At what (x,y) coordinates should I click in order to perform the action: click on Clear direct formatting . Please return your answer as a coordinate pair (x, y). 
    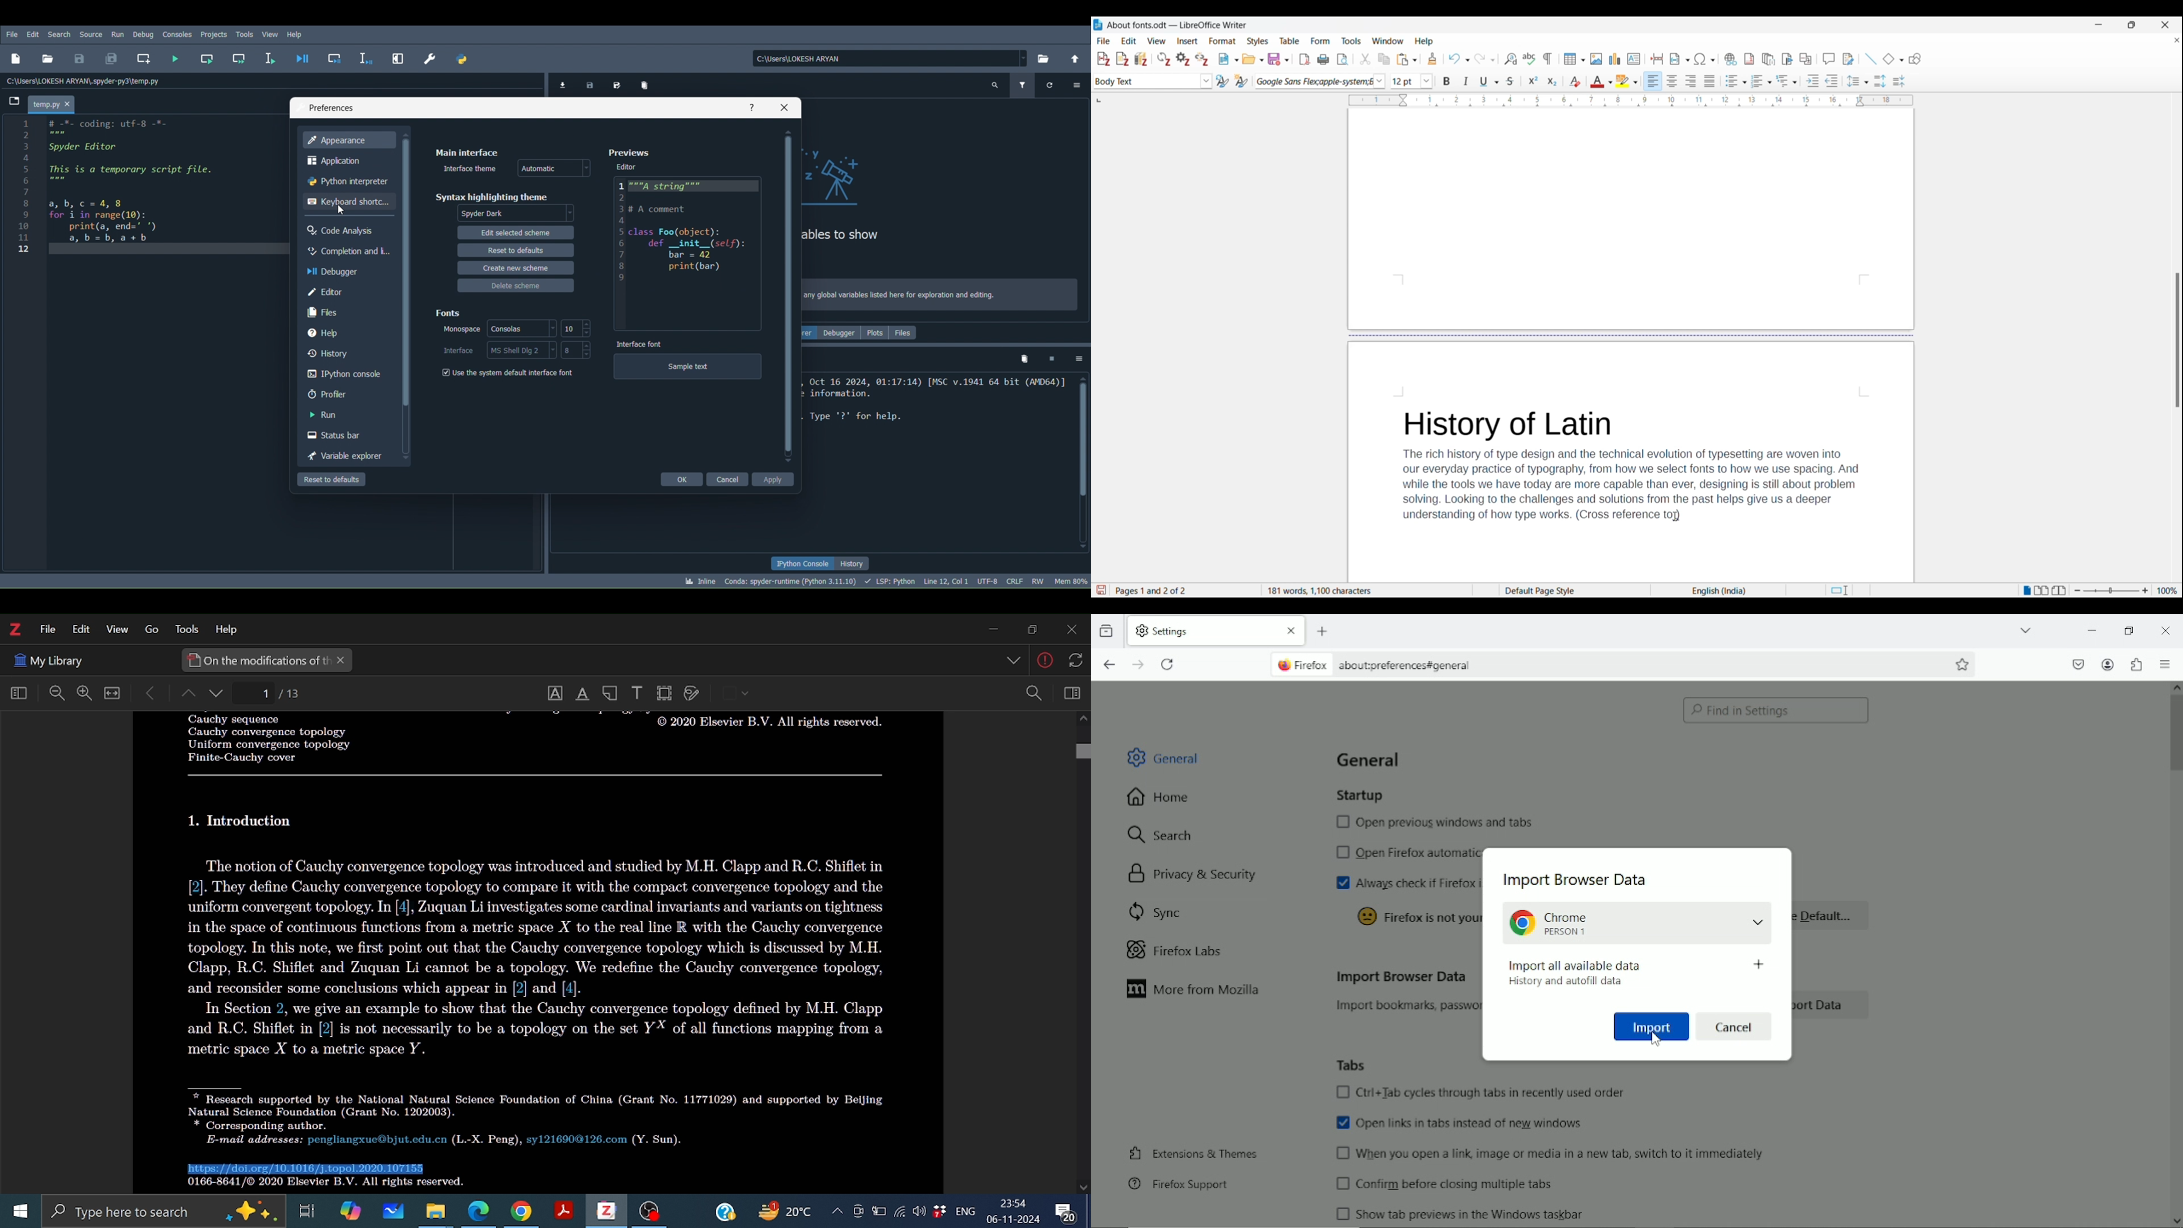
    Looking at the image, I should click on (1575, 81).